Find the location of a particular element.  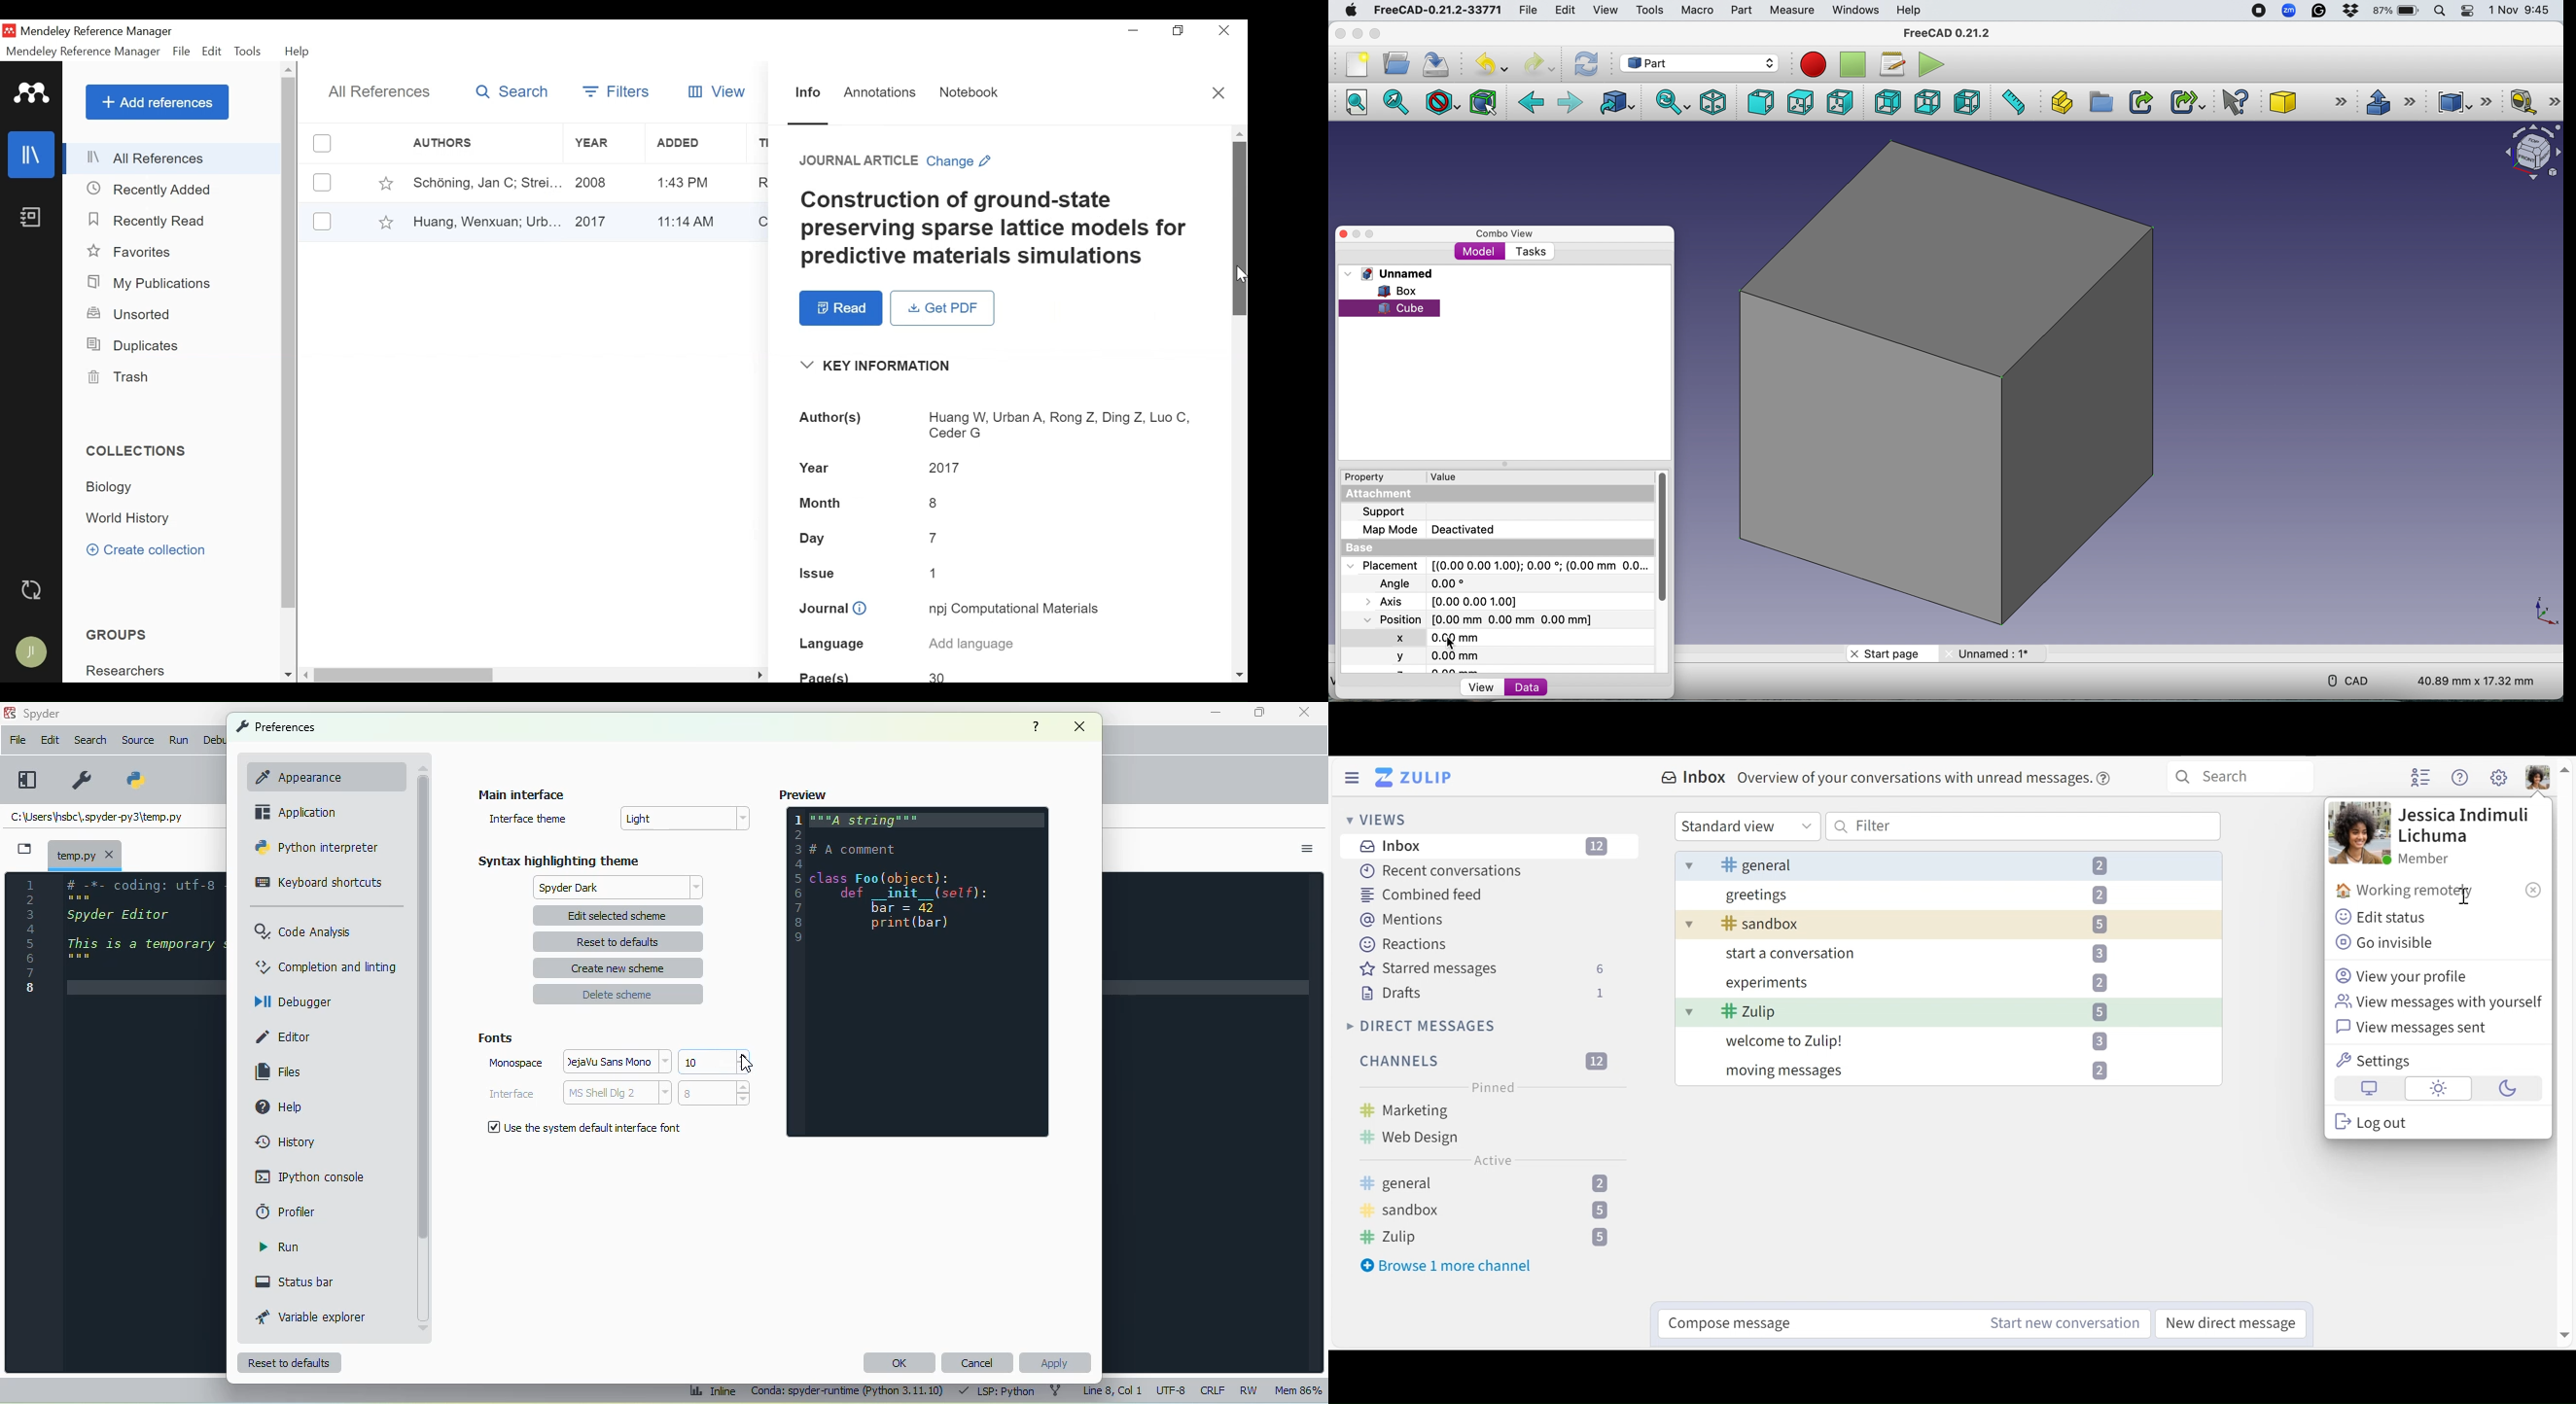

Added is located at coordinates (692, 144).